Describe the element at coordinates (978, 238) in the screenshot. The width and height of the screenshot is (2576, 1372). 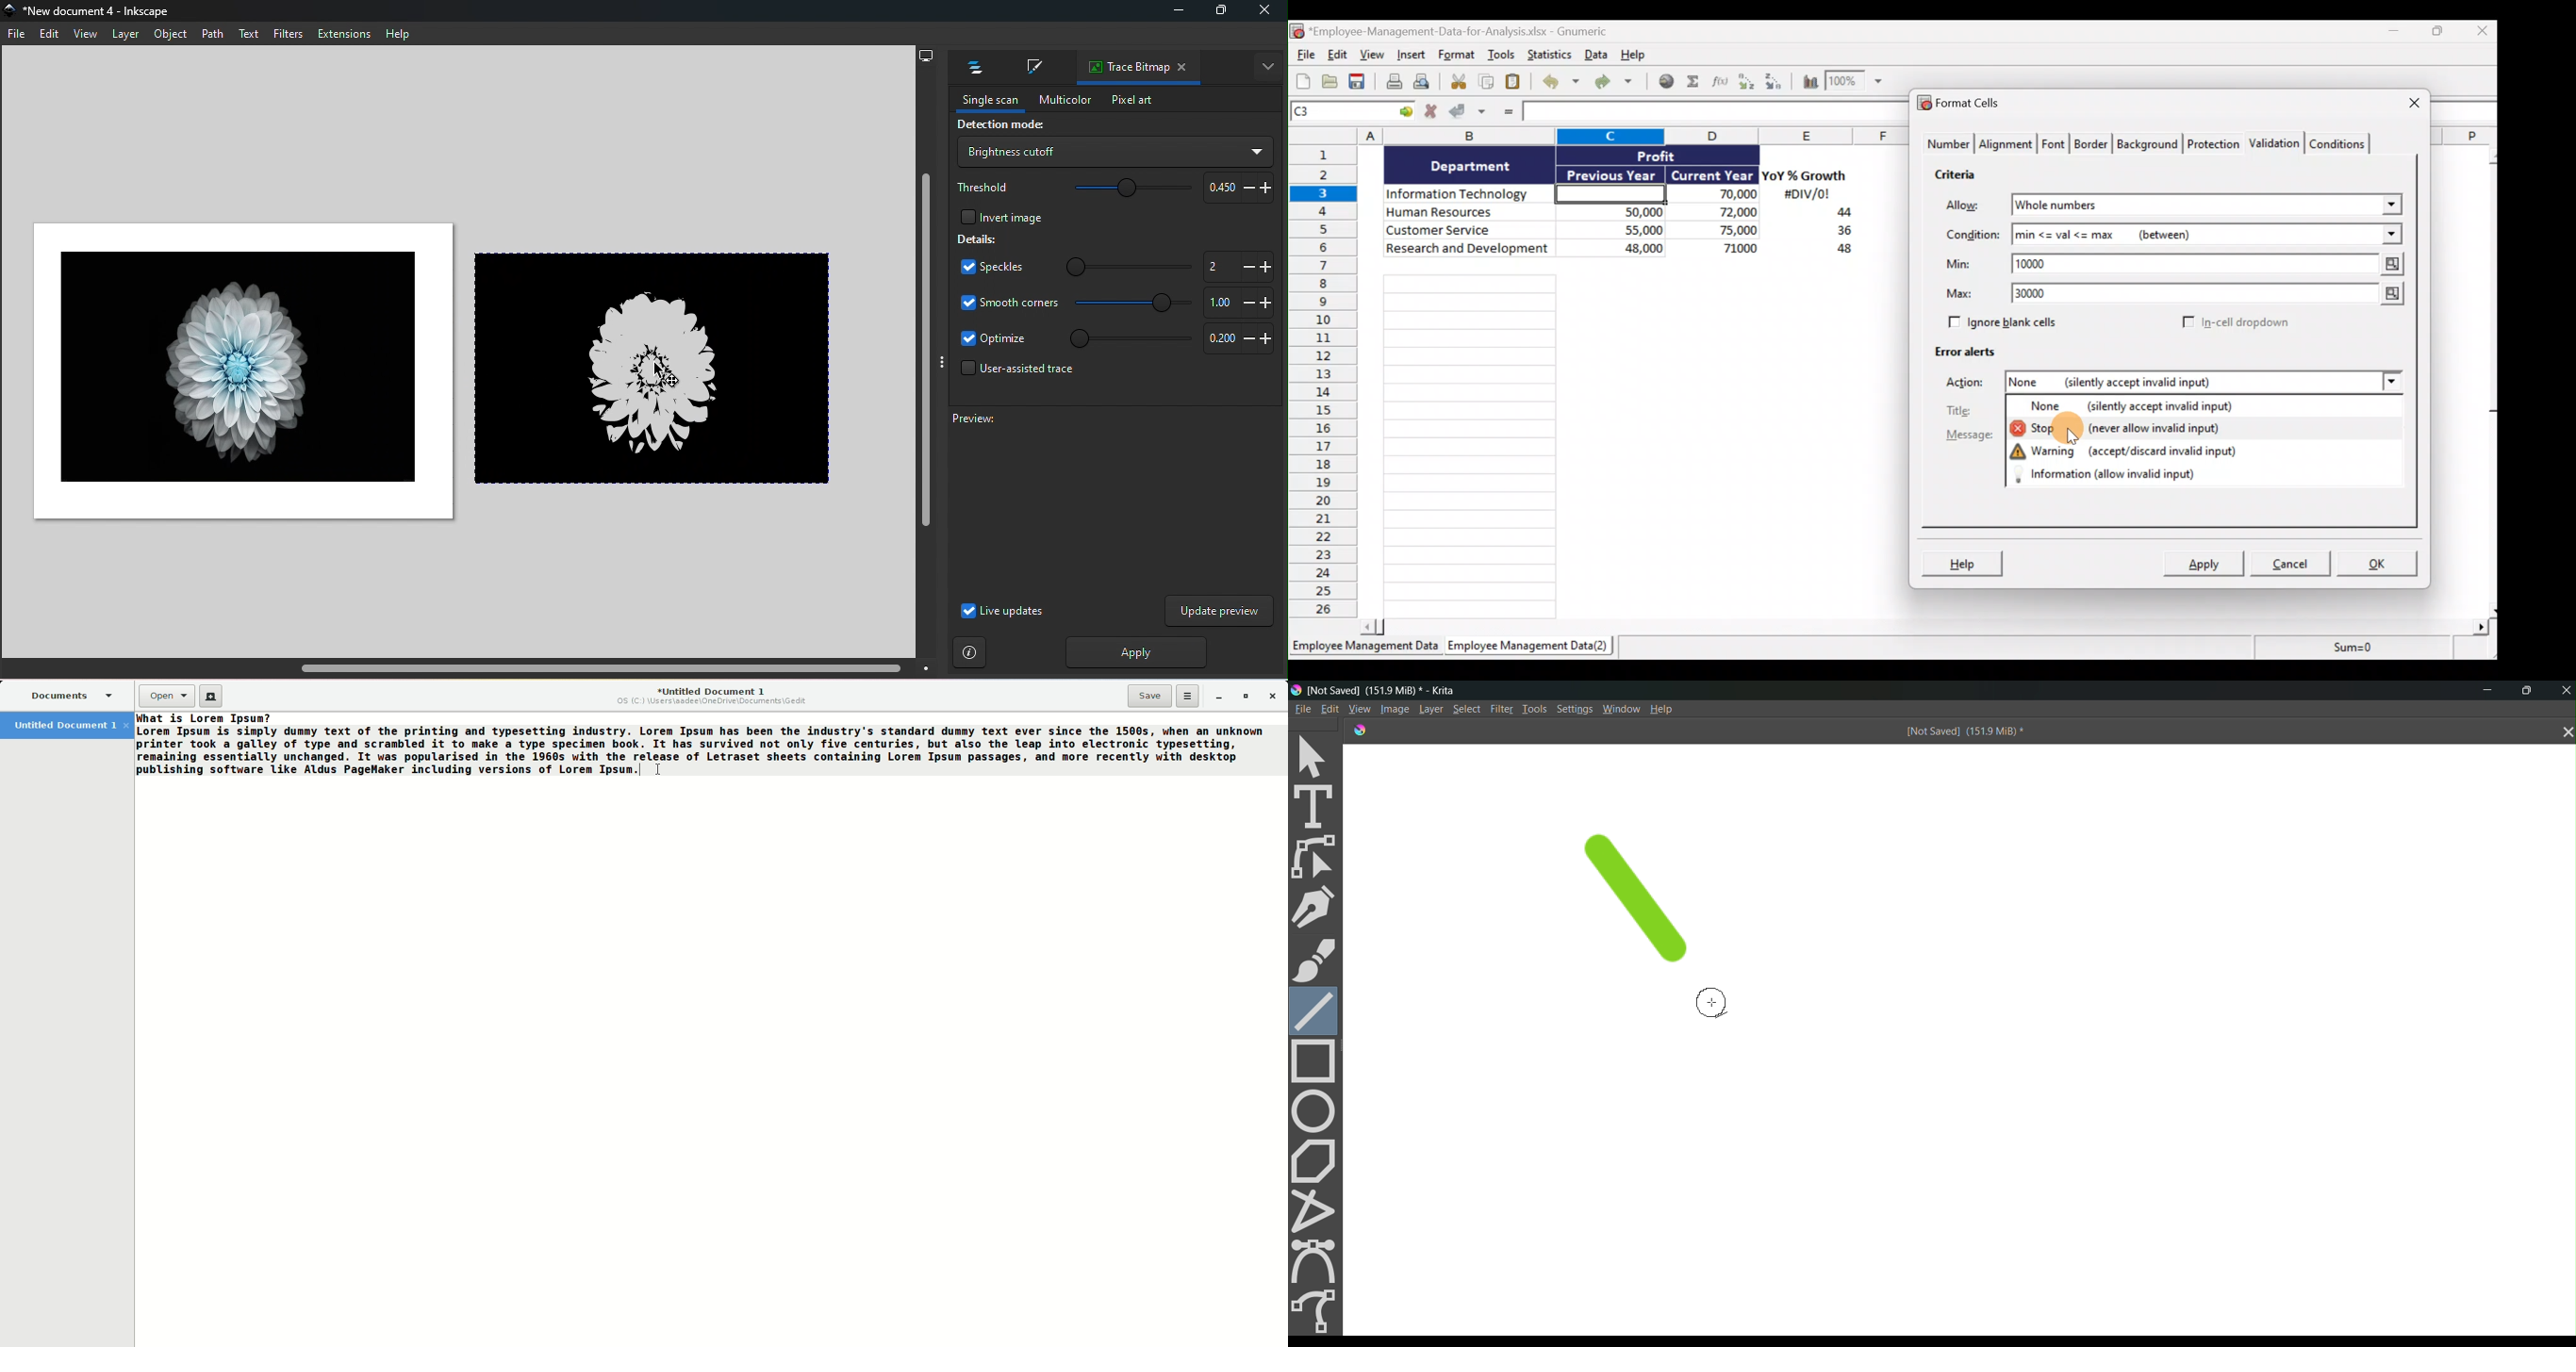
I see `Details` at that location.